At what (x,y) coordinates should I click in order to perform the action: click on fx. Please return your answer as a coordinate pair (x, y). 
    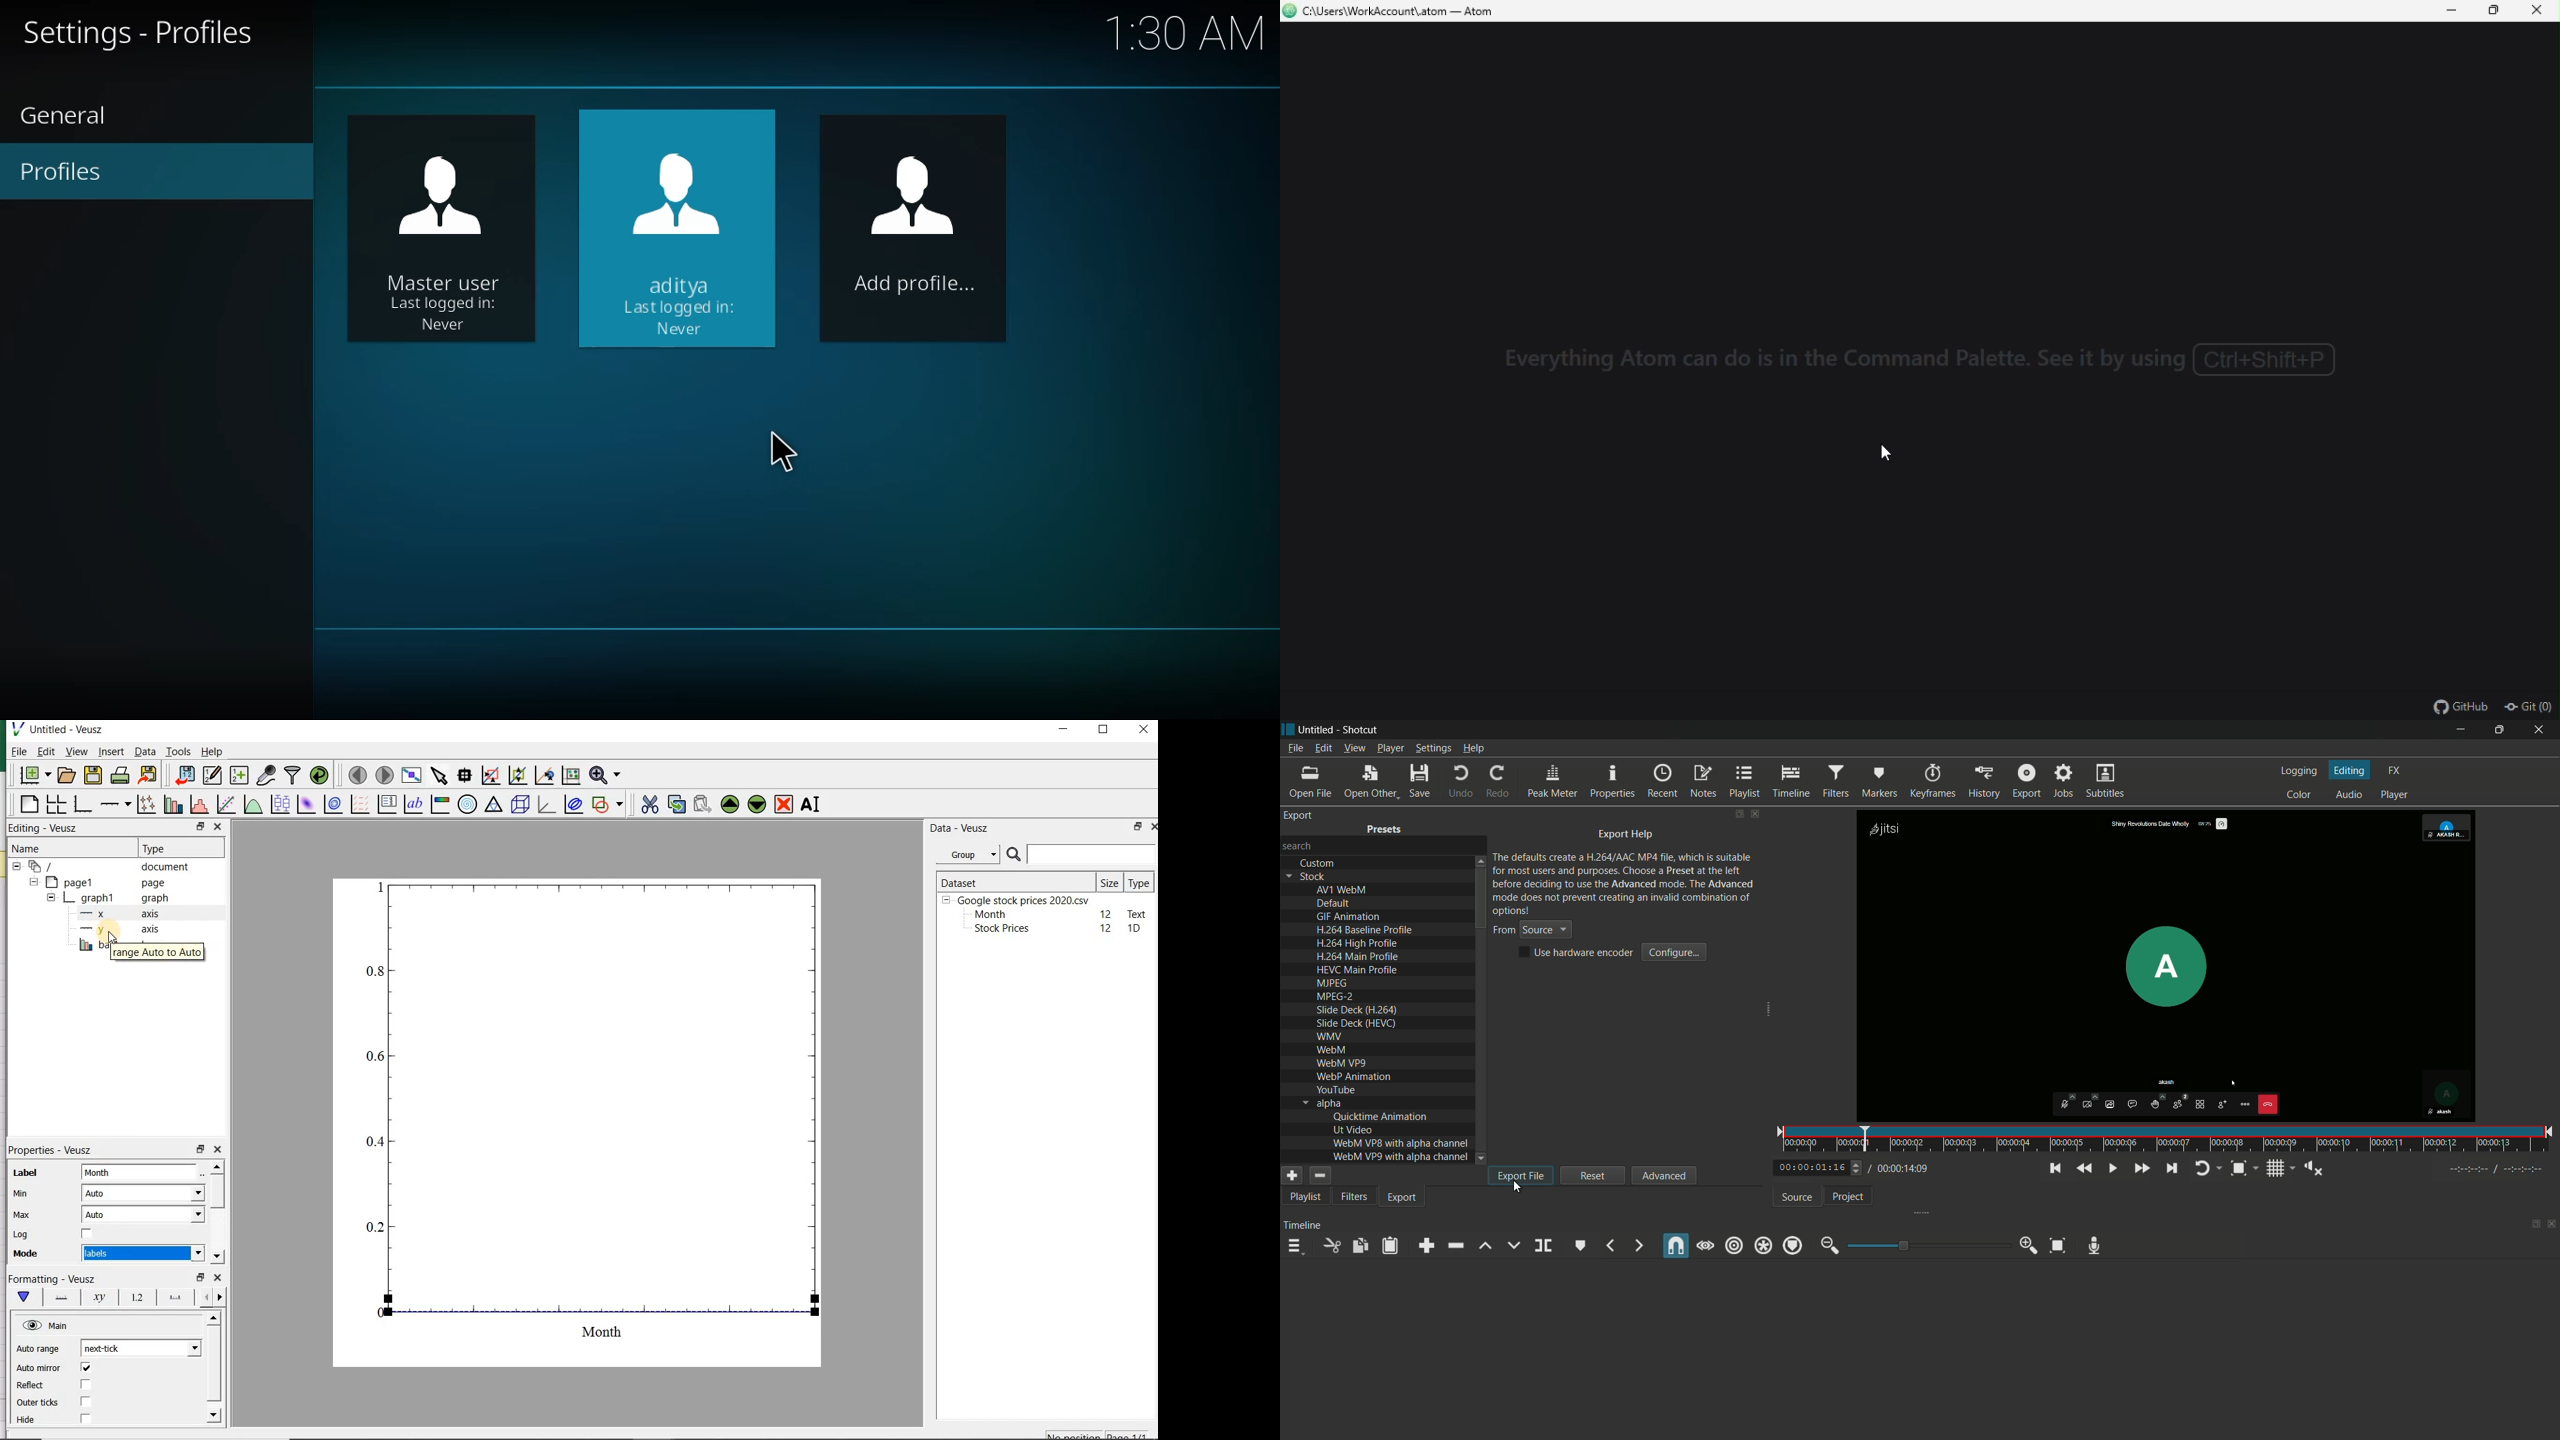
    Looking at the image, I should click on (2395, 771).